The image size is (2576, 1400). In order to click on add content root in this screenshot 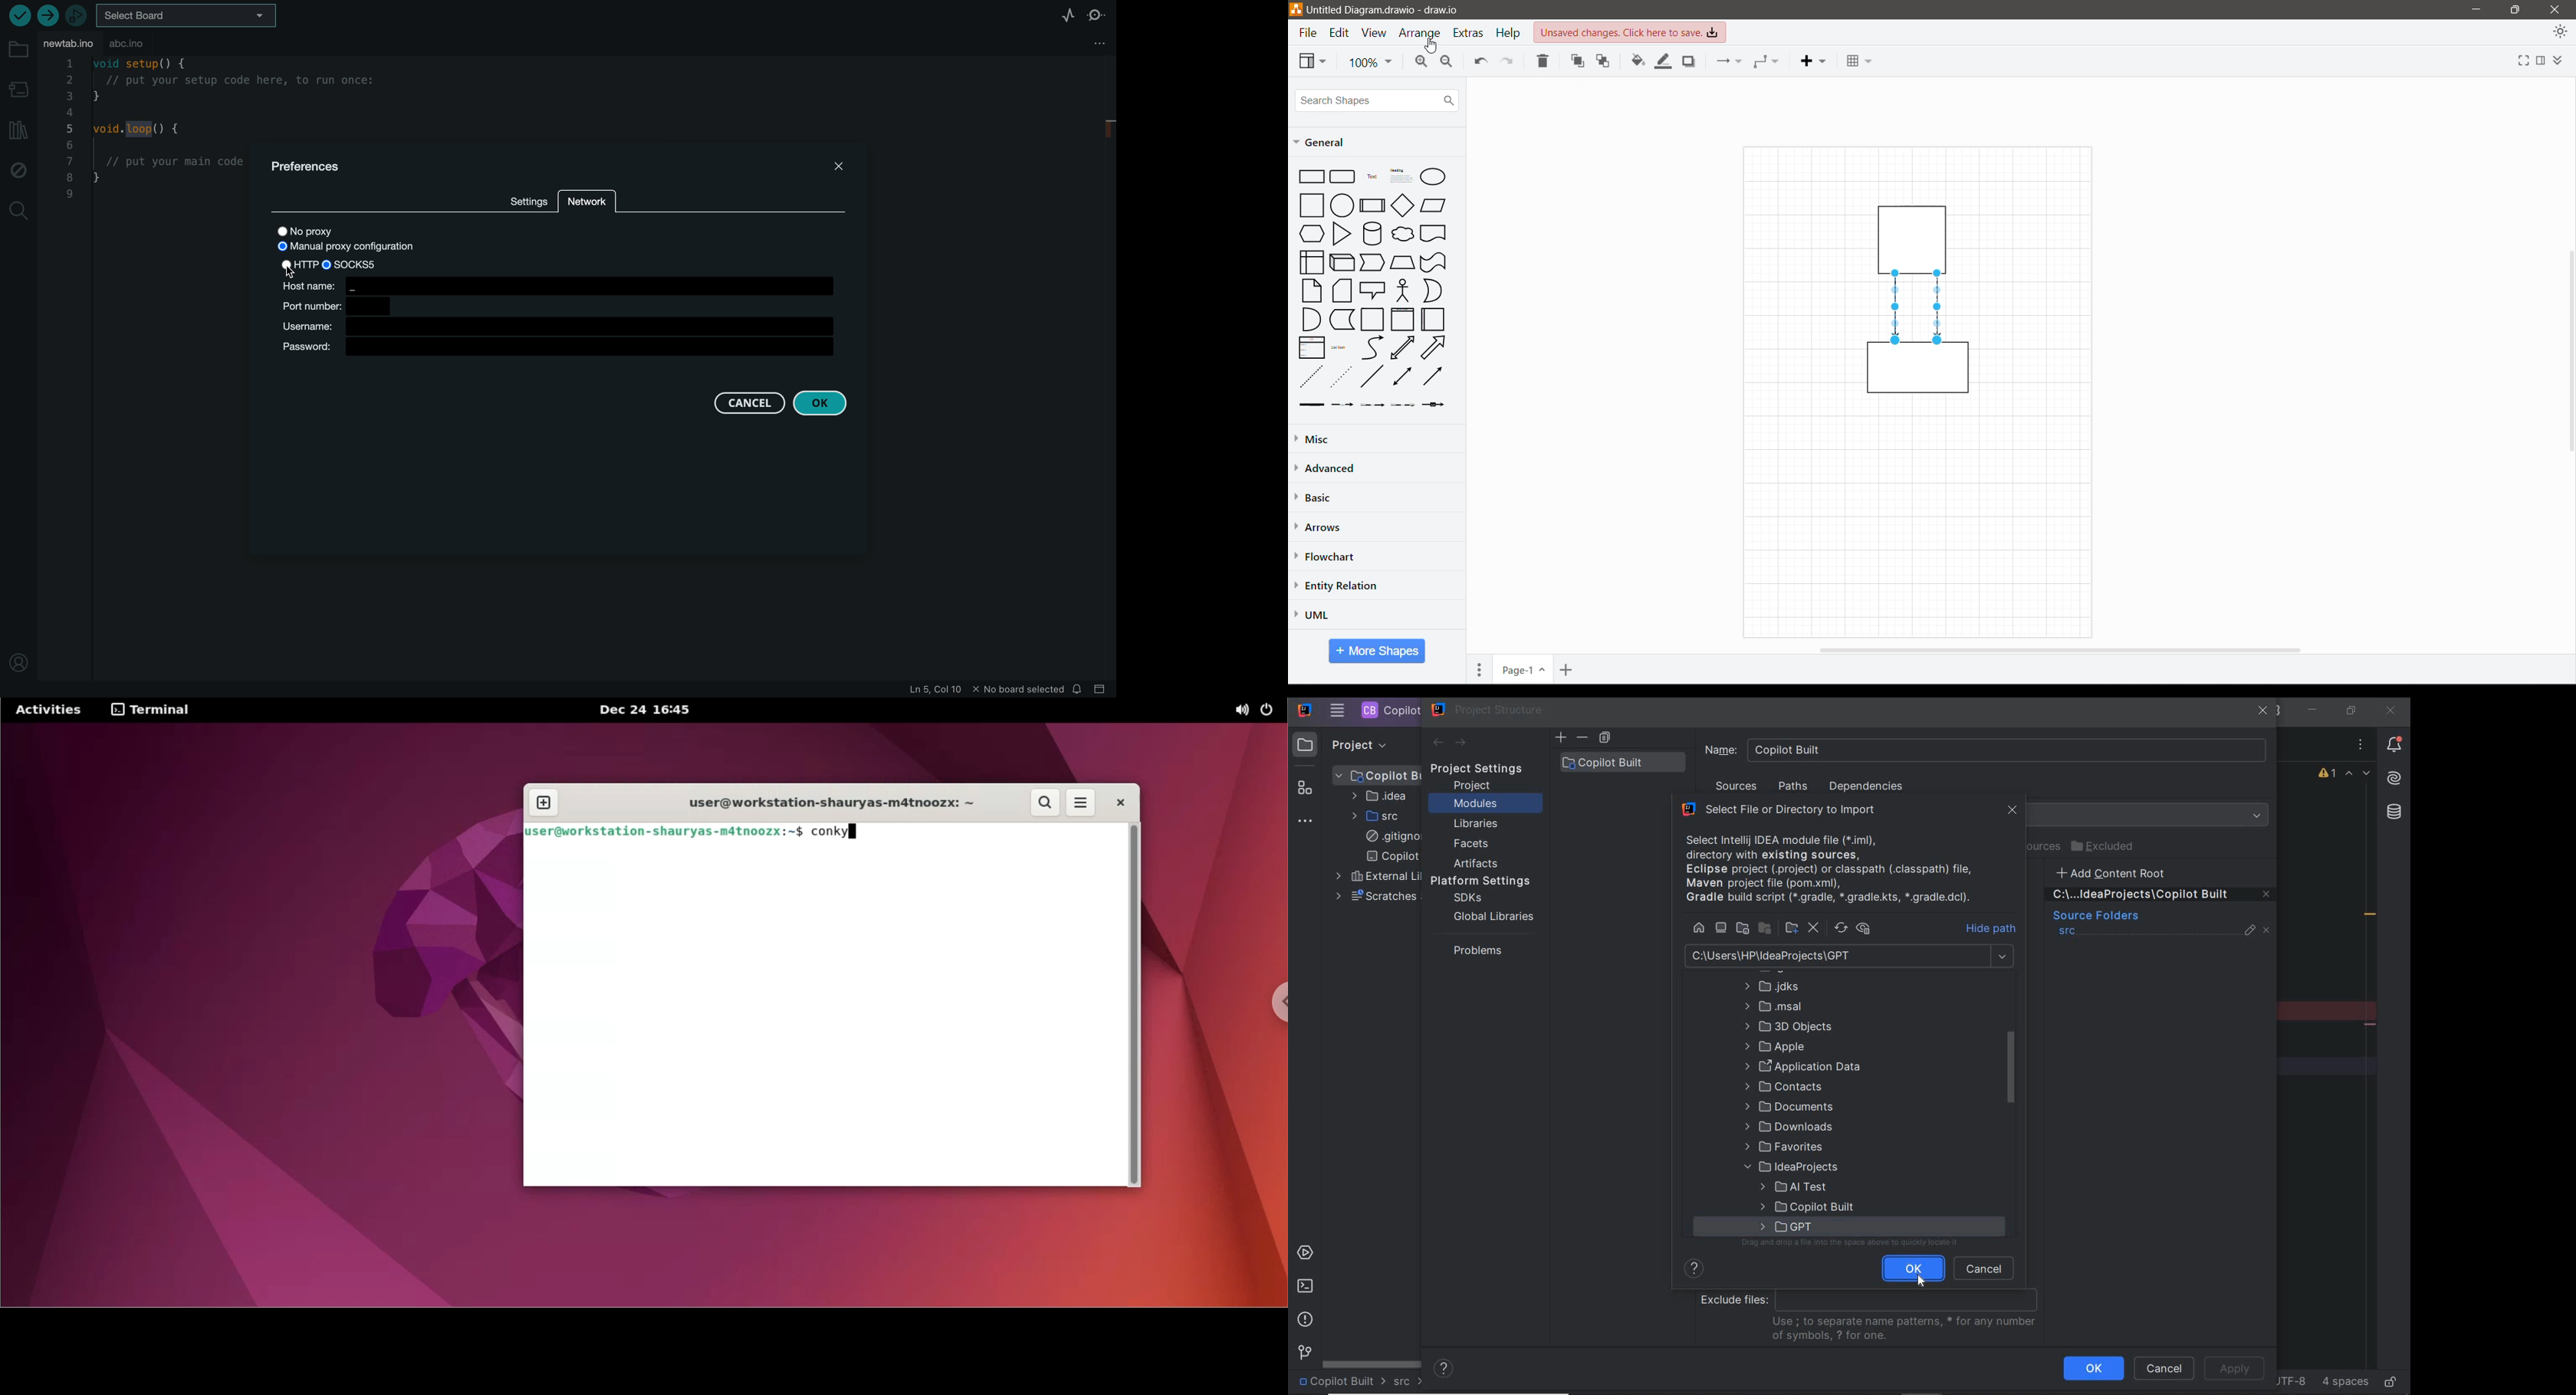, I will do `click(2119, 873)`.